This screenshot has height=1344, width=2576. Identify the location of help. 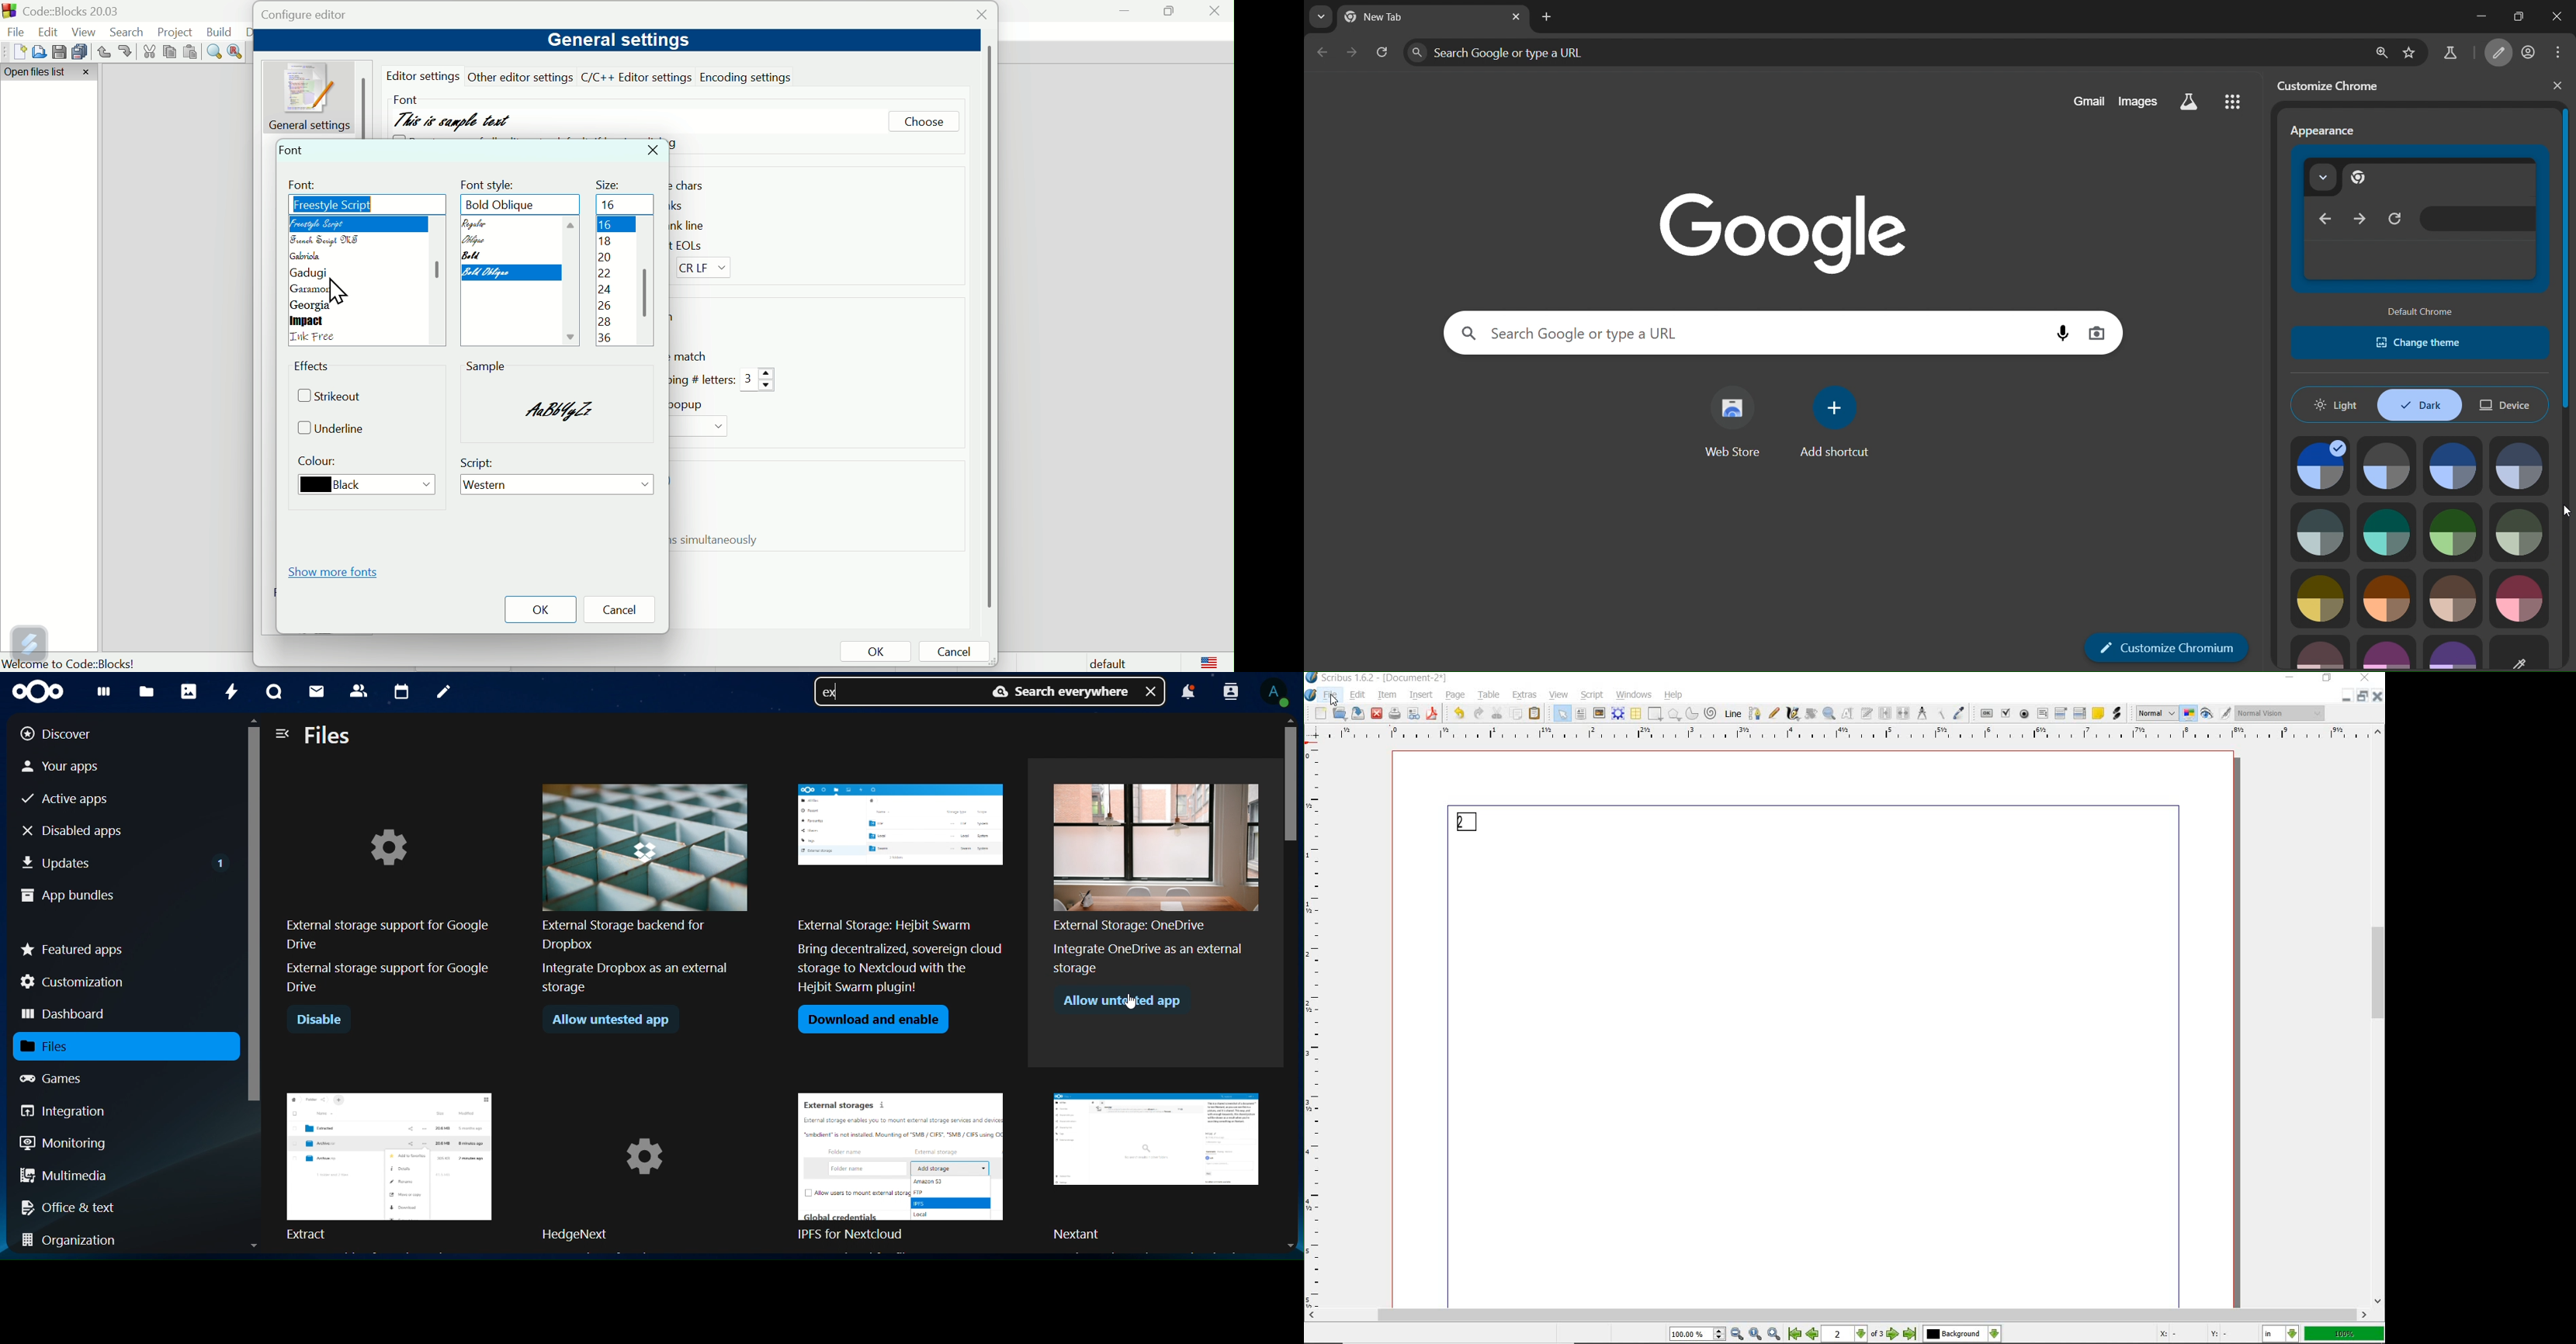
(1674, 696).